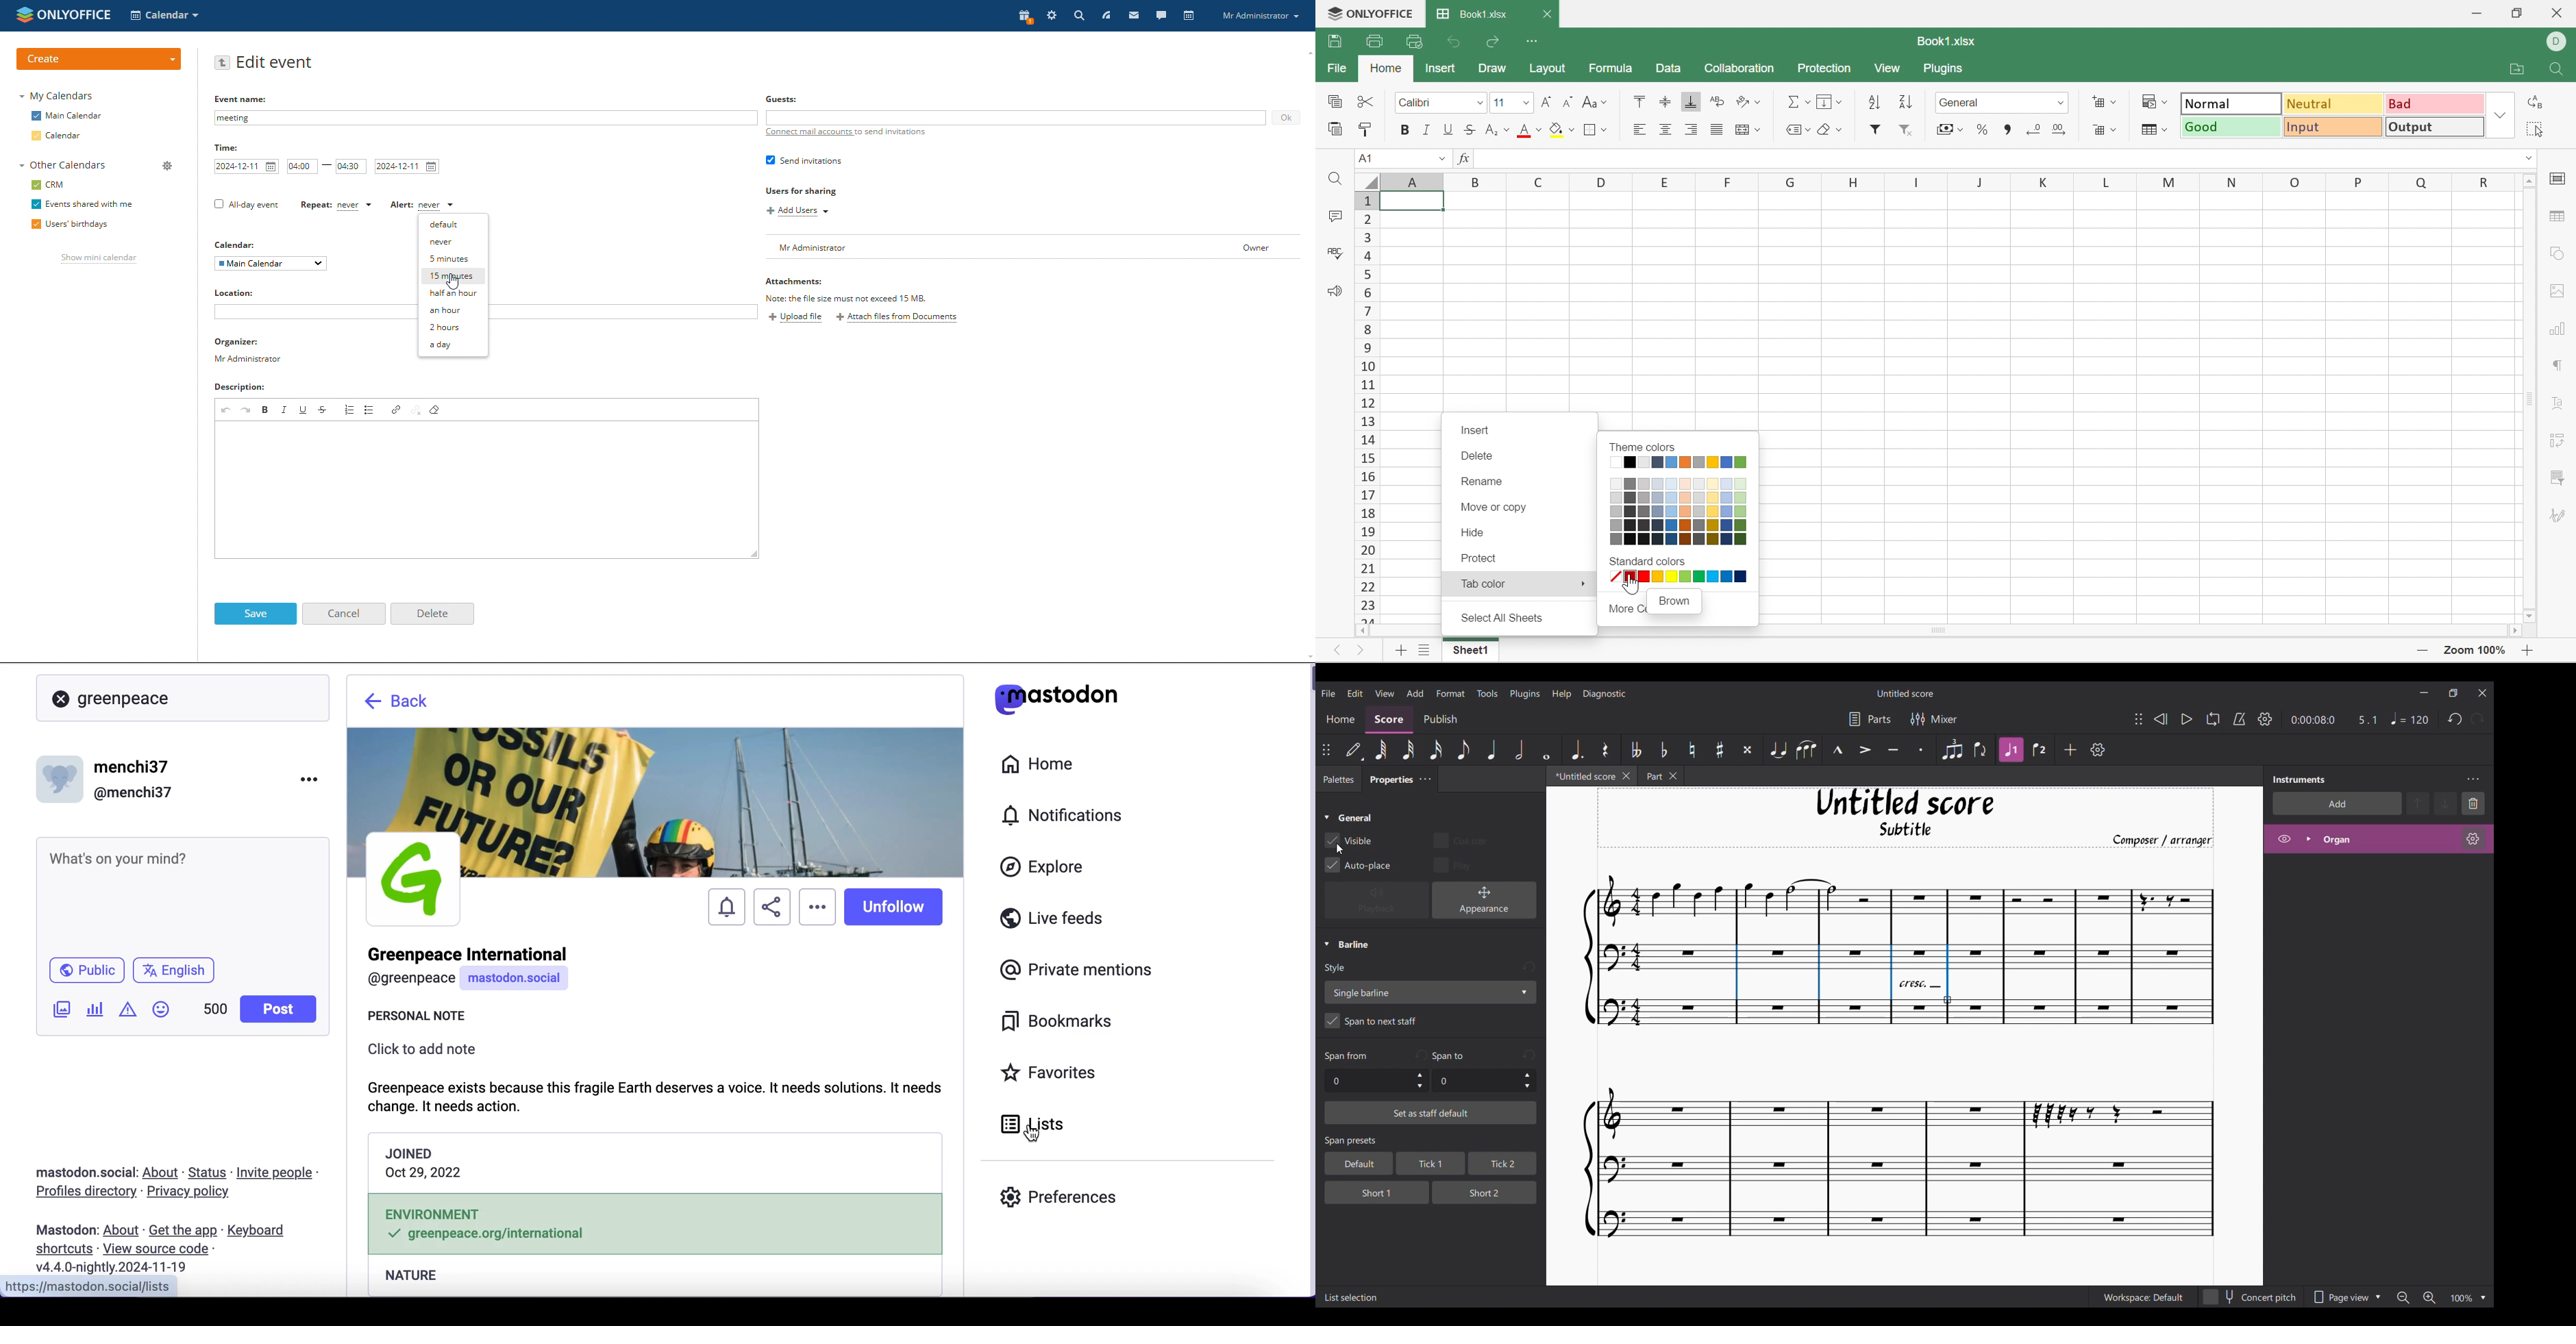 Image resolution: width=2576 pixels, height=1344 pixels. I want to click on Zoom 100%, so click(2476, 652).